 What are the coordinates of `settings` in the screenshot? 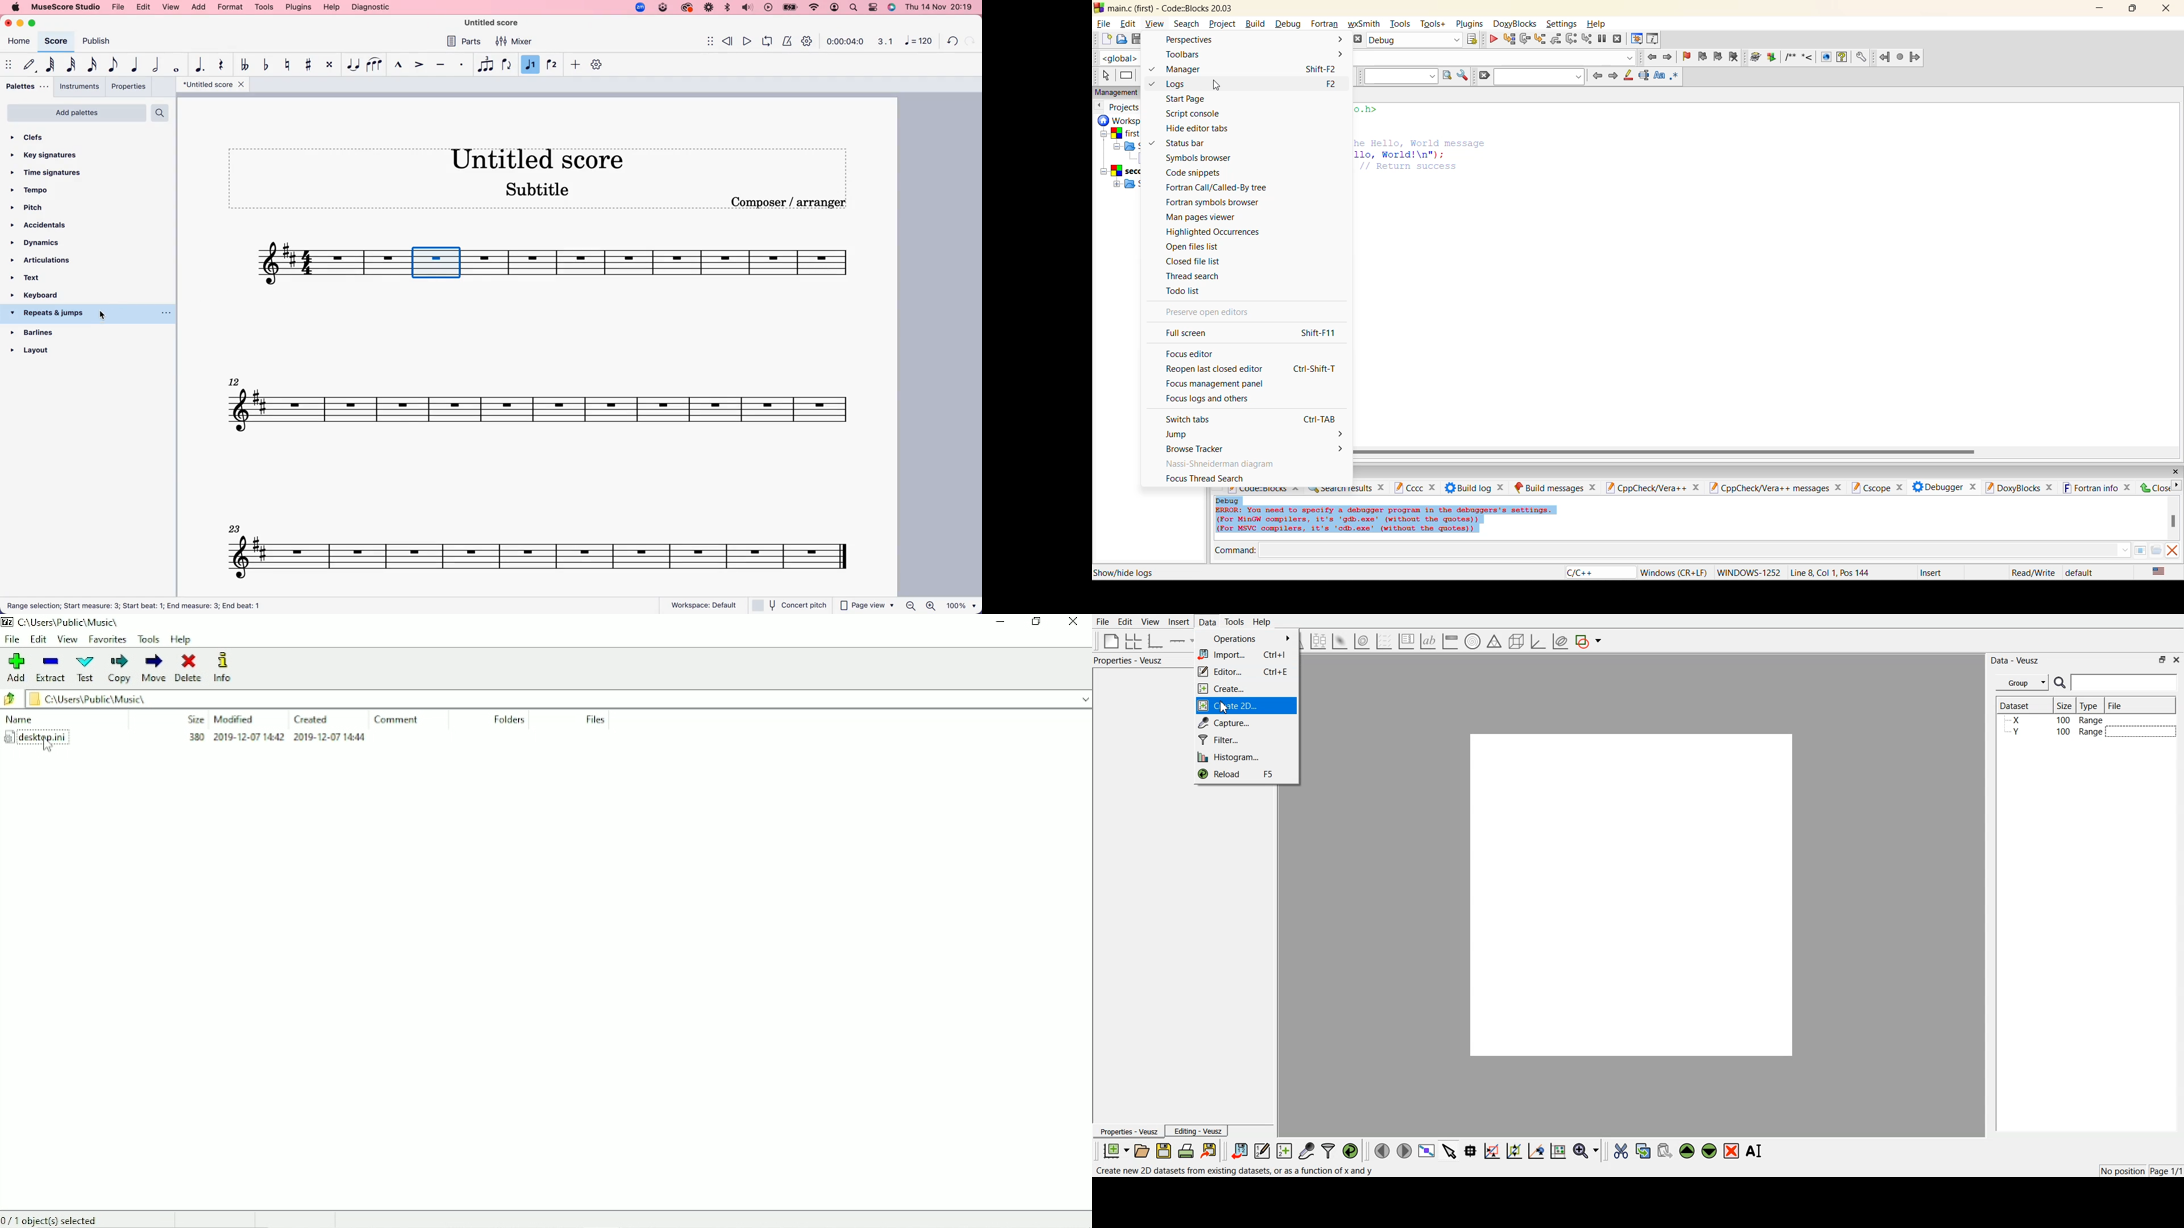 It's located at (809, 43).